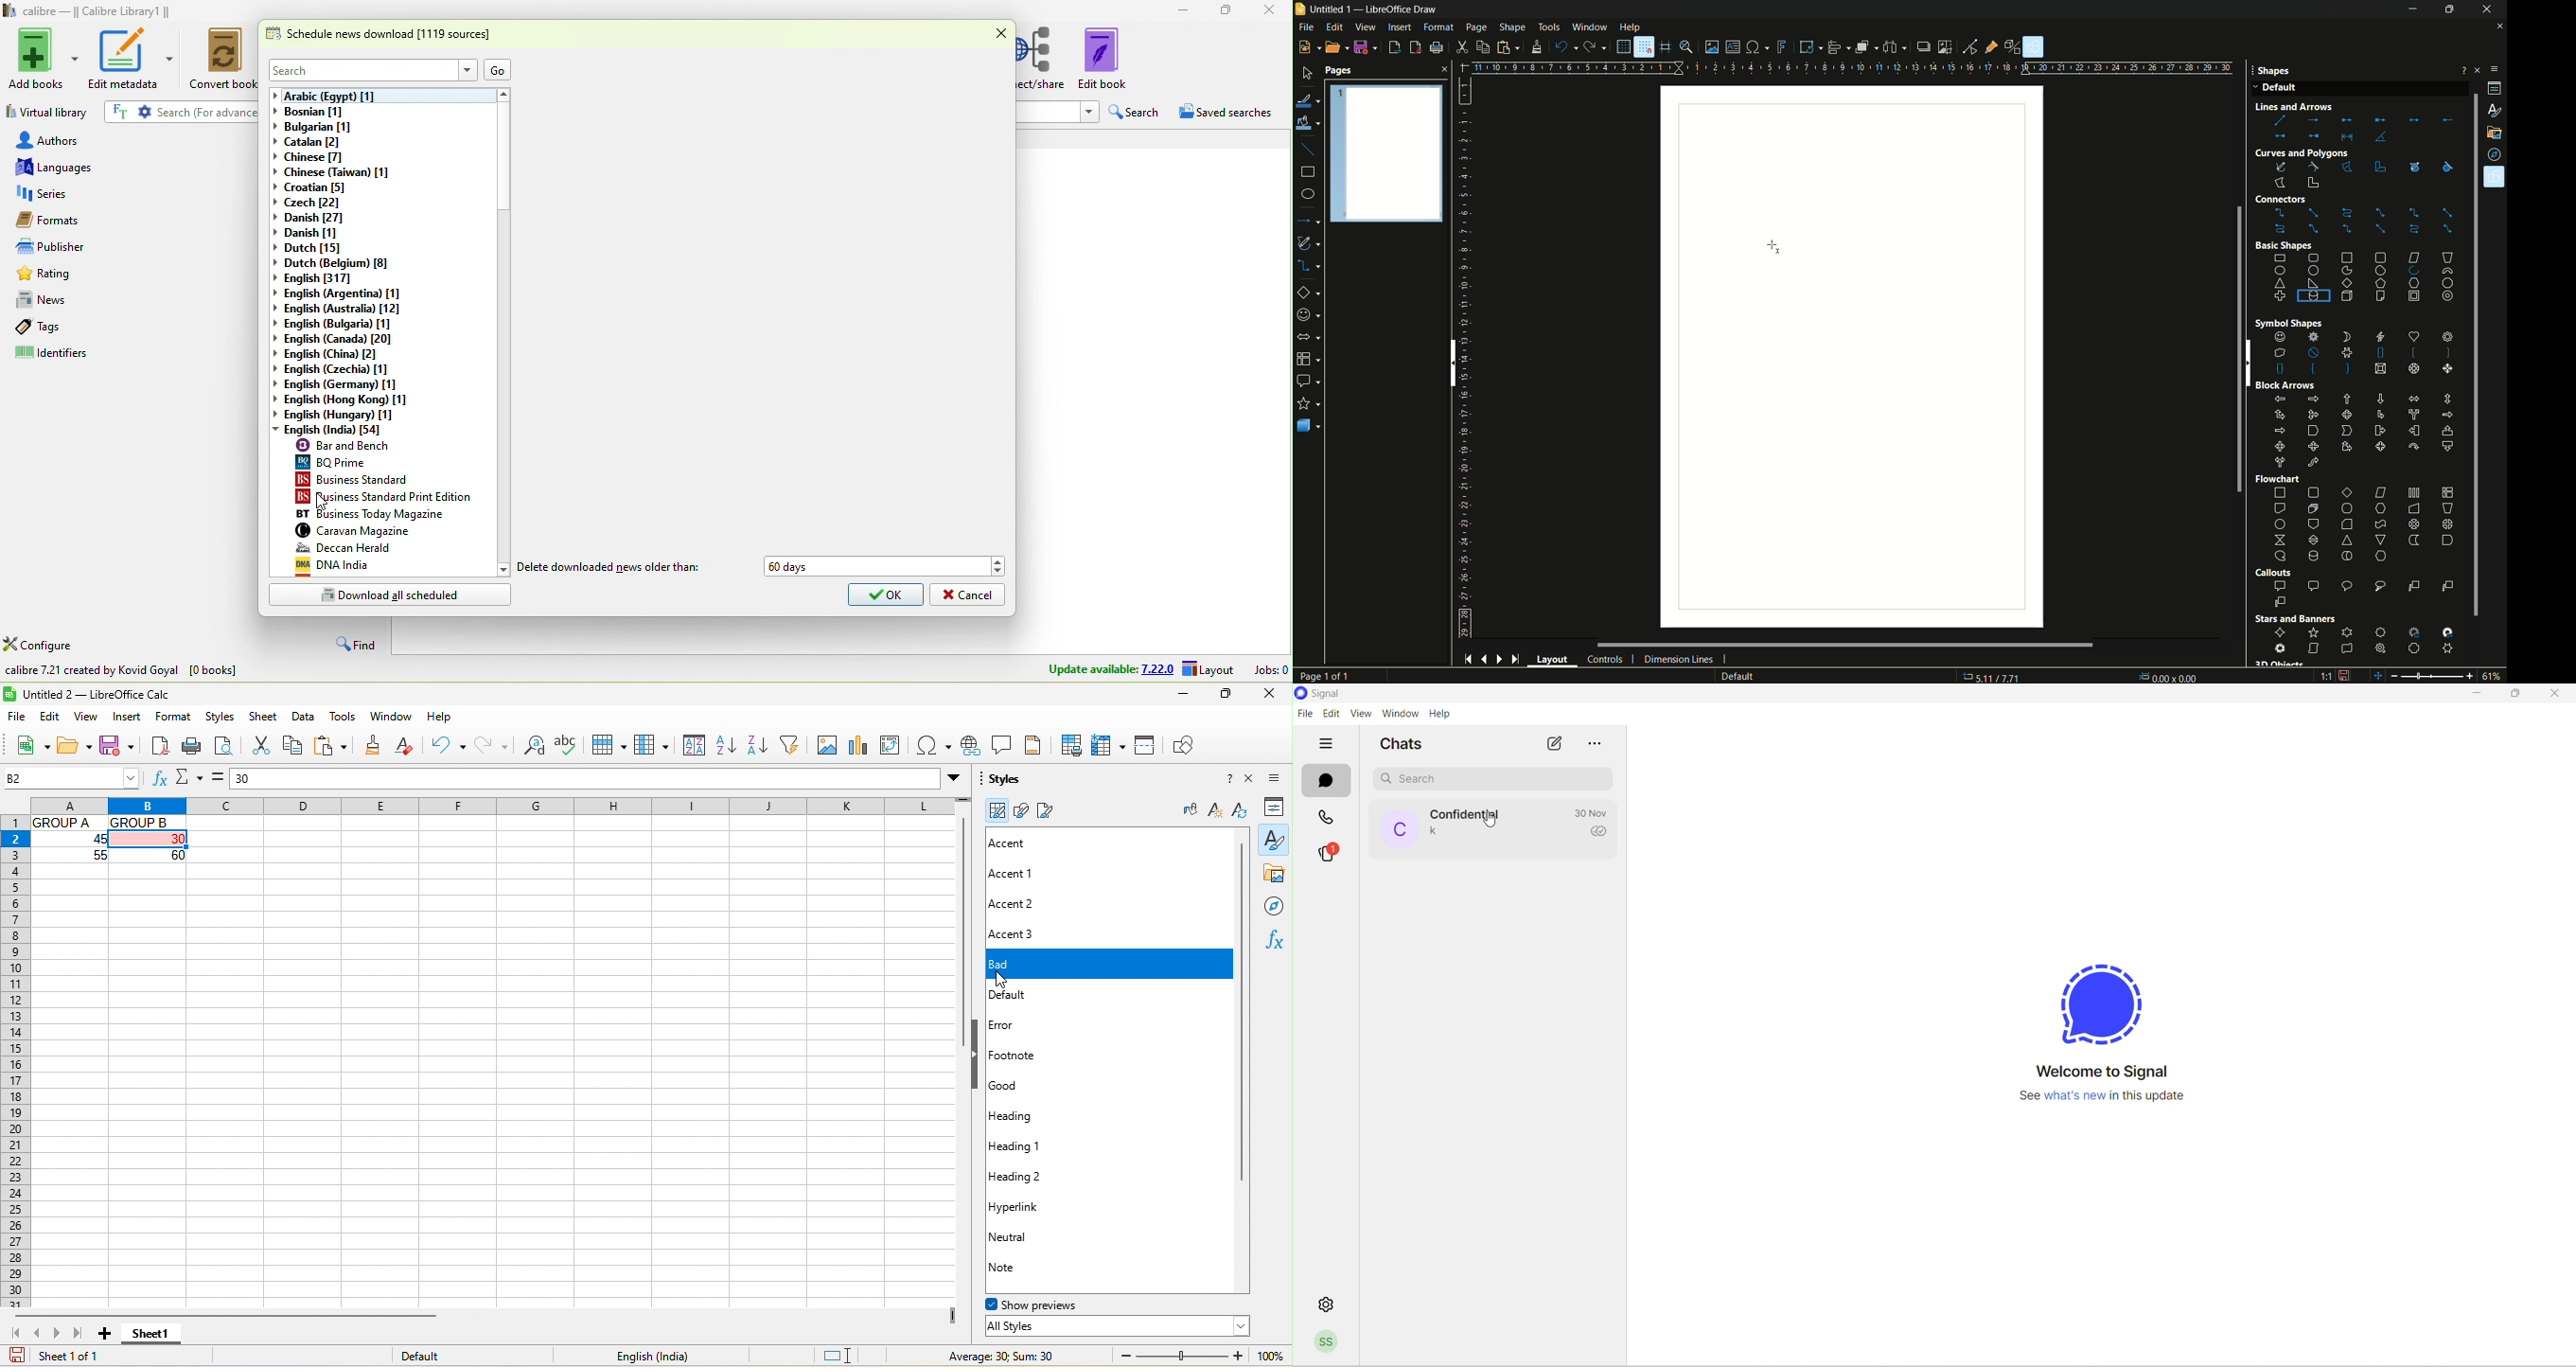 This screenshot has width=2576, height=1372. What do you see at coordinates (651, 745) in the screenshot?
I see `column` at bounding box center [651, 745].